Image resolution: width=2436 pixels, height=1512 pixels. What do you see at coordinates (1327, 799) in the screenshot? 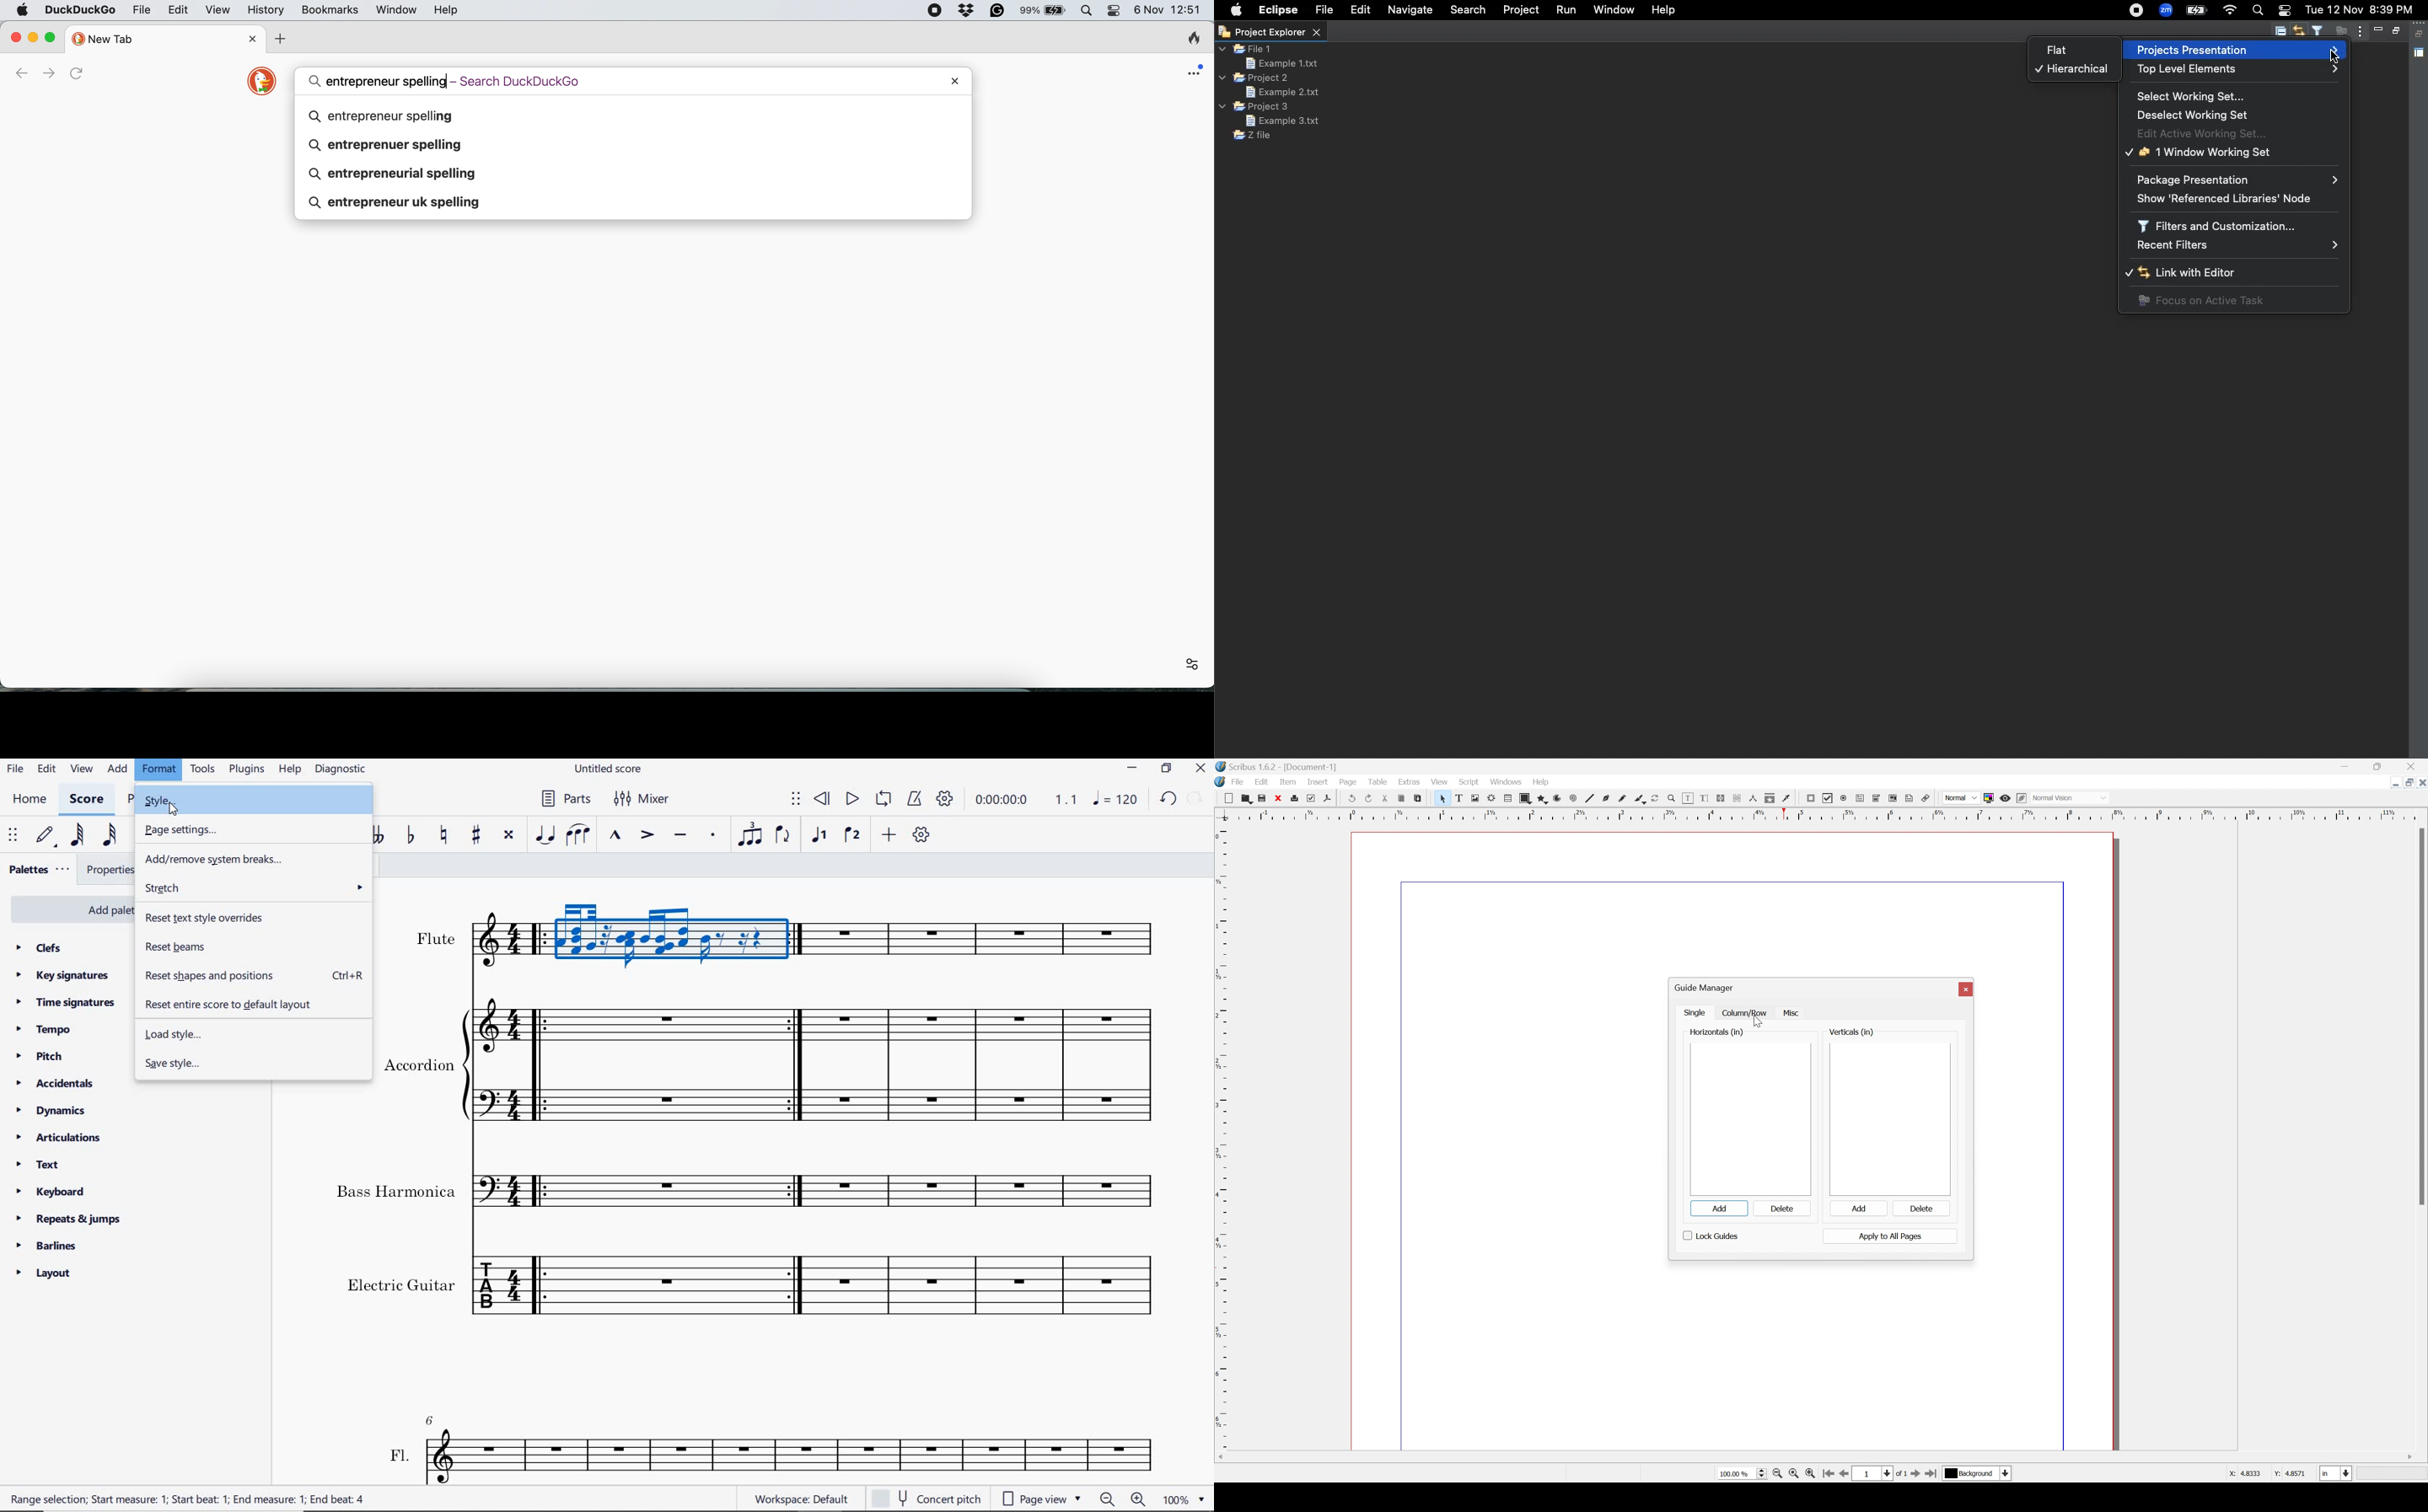
I see `export directly as PDF` at bounding box center [1327, 799].